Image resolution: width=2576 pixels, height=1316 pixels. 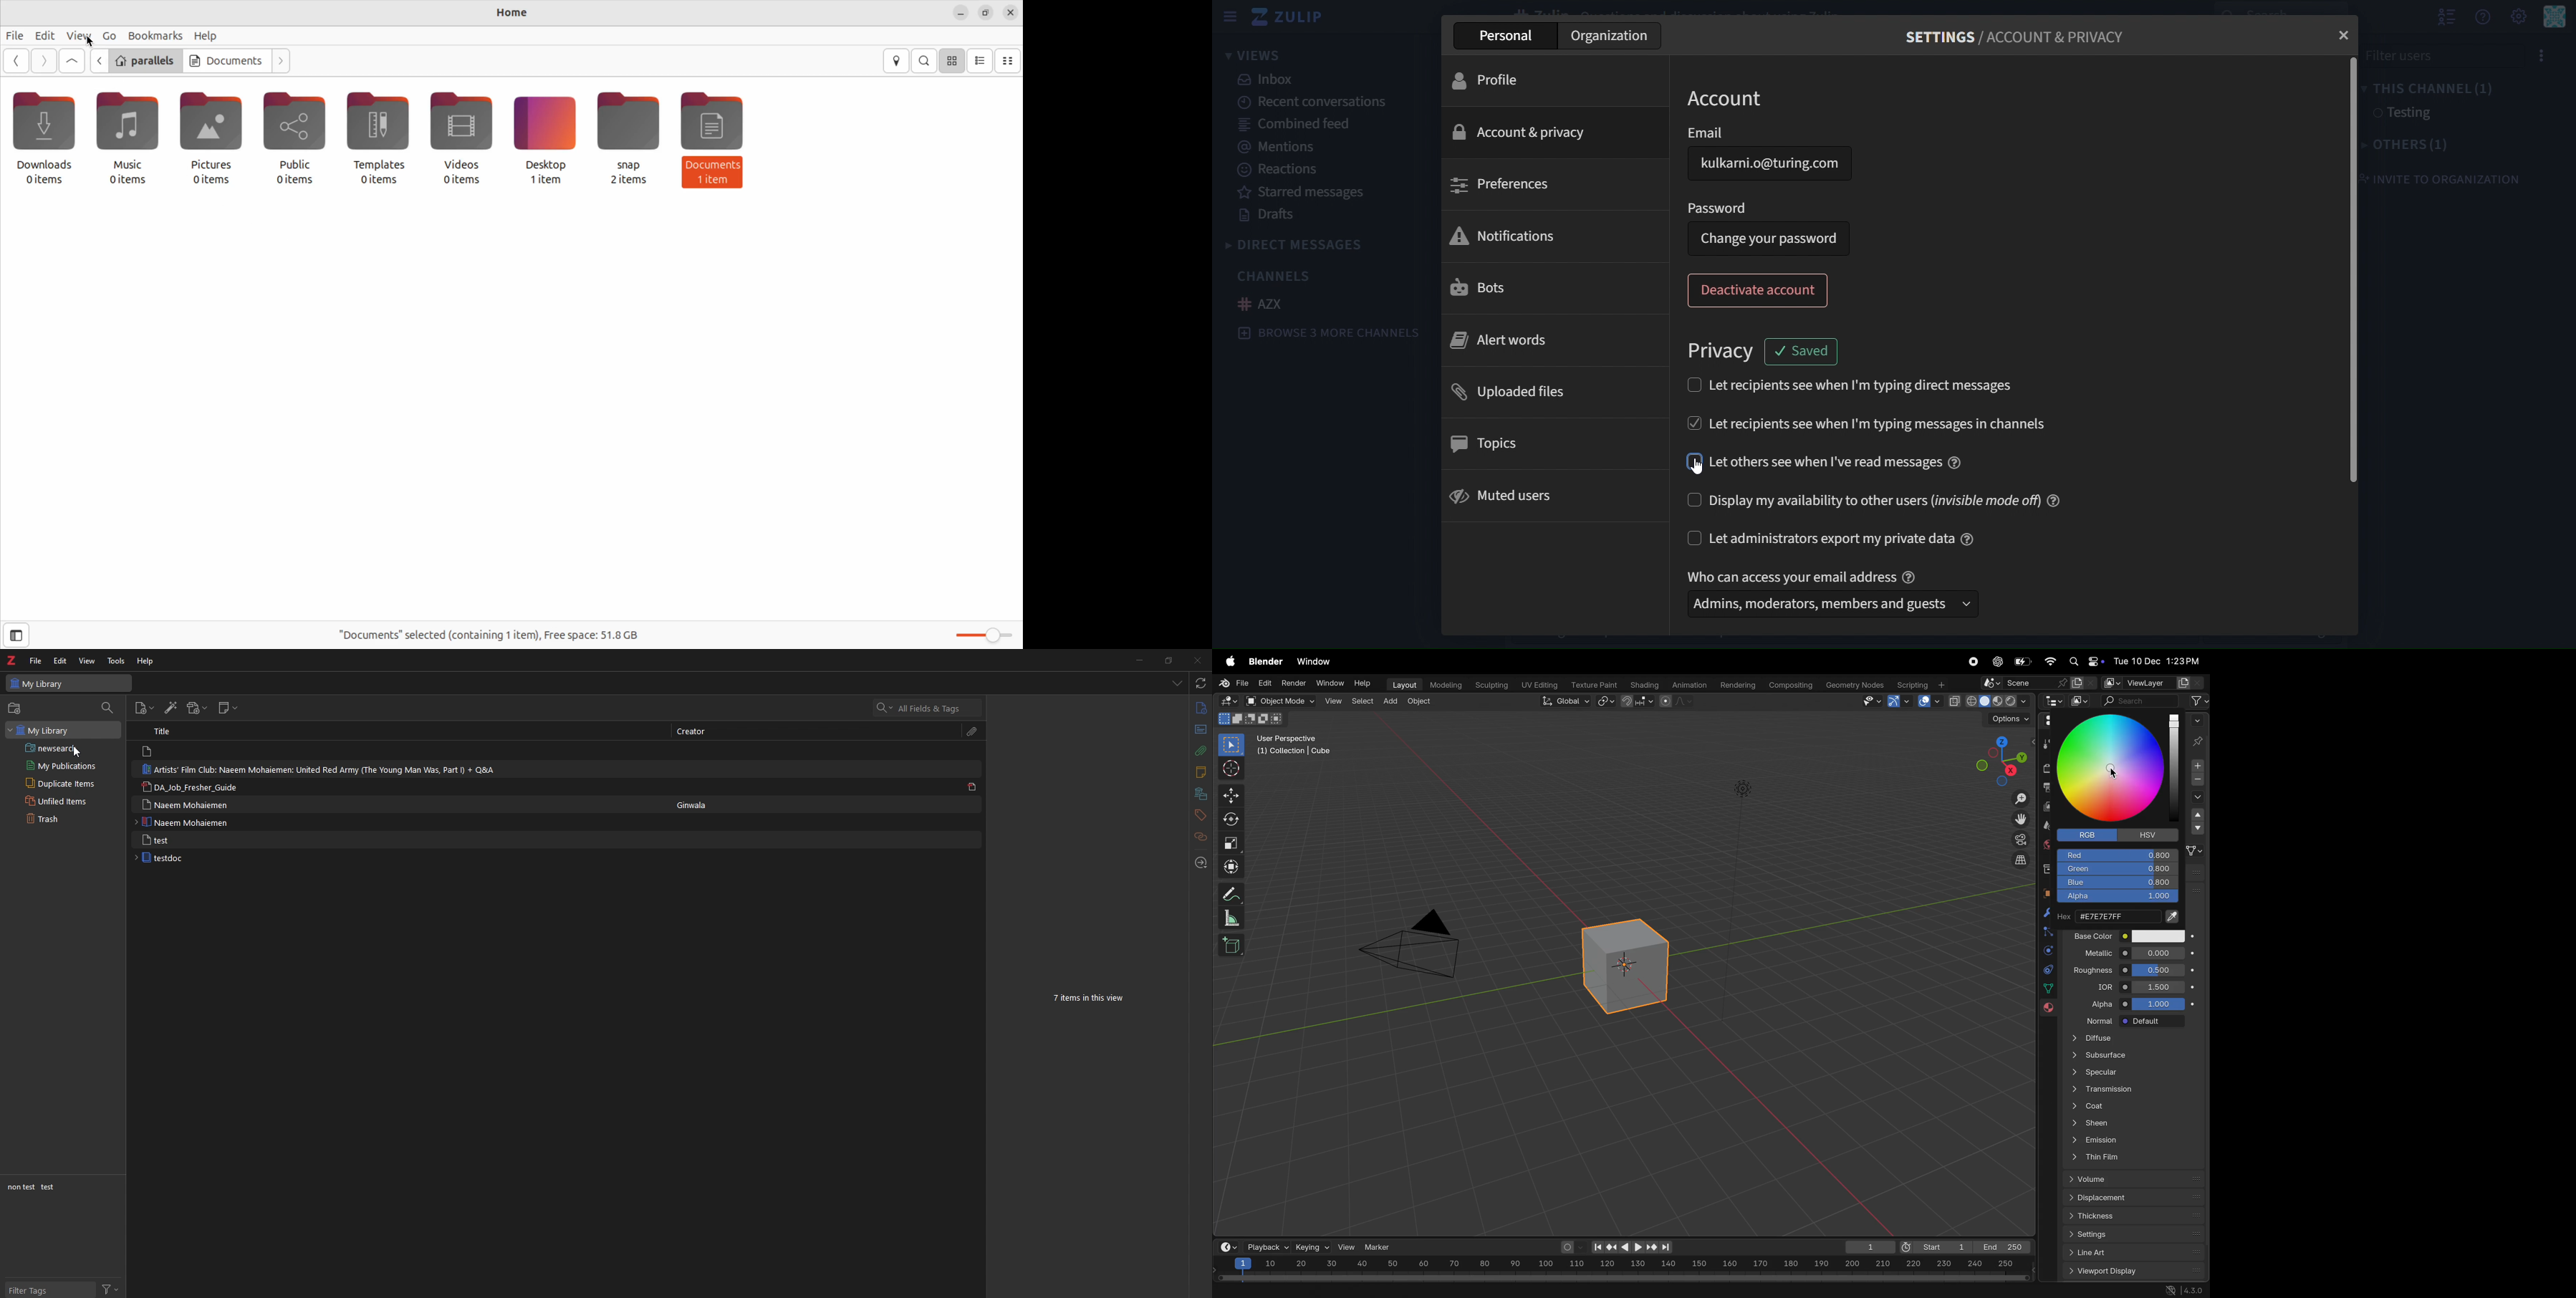 I want to click on My Library, so click(x=70, y=682).